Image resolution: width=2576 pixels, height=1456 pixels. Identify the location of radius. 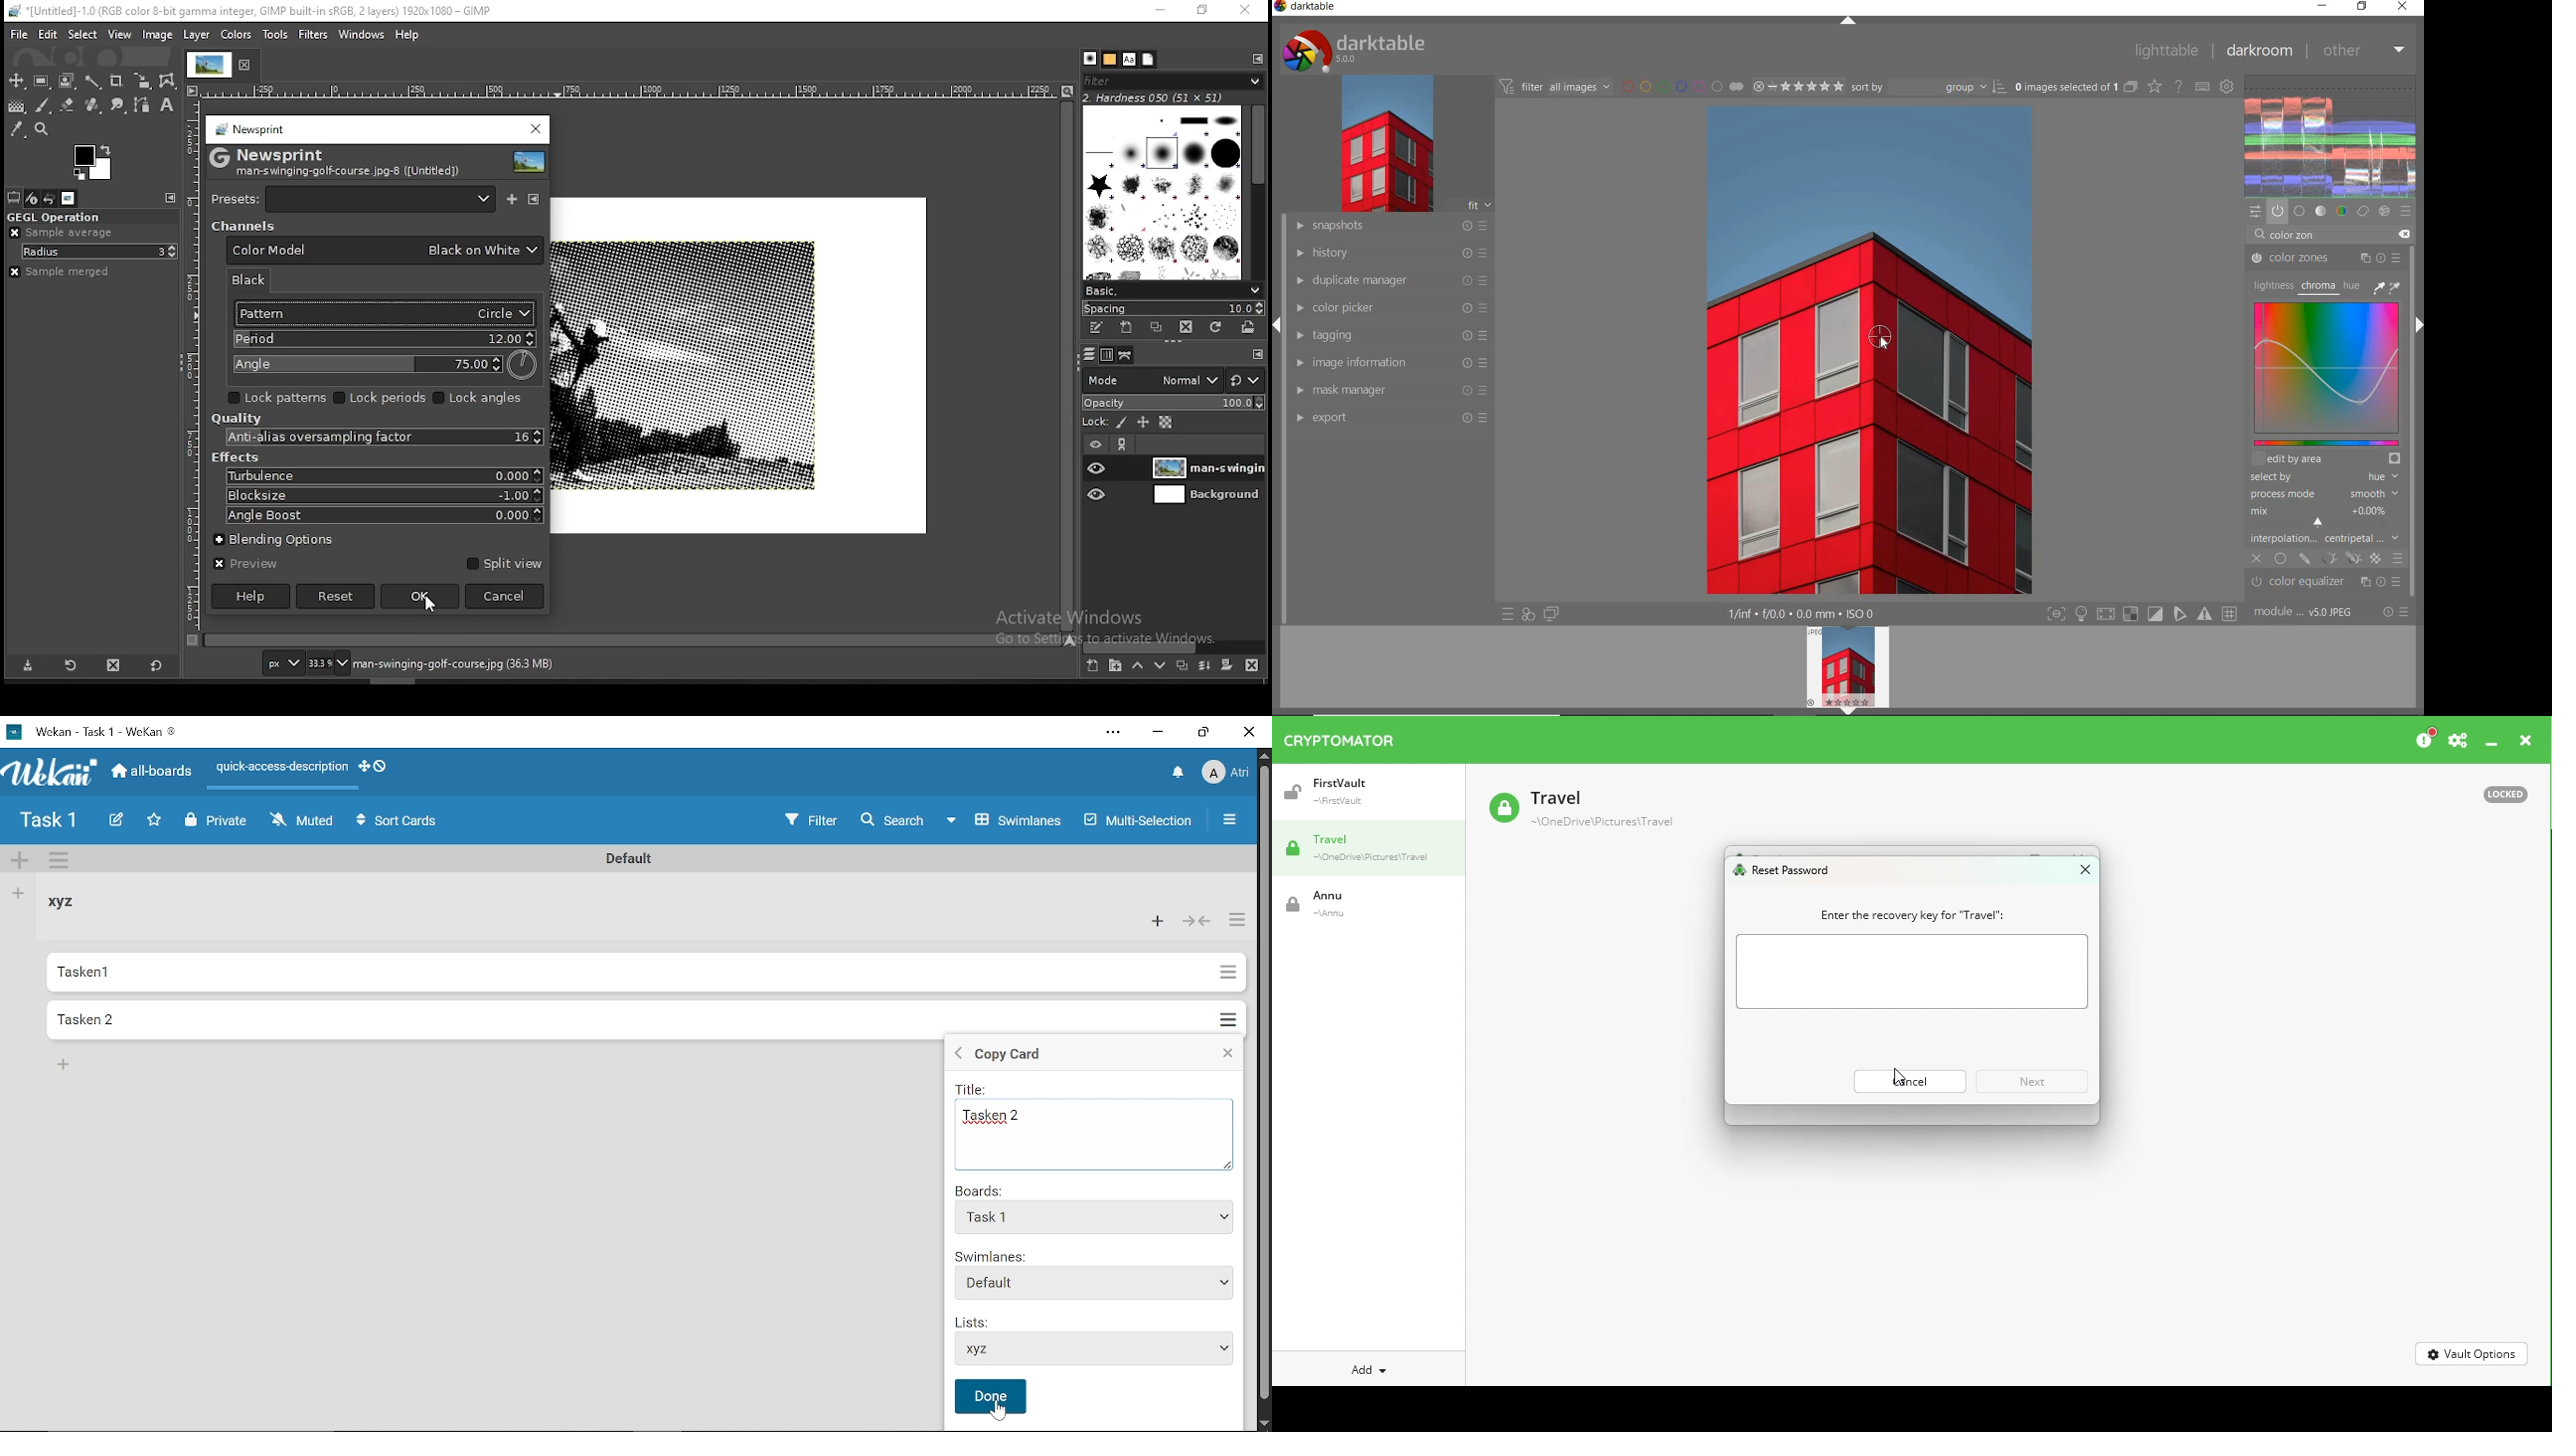
(98, 252).